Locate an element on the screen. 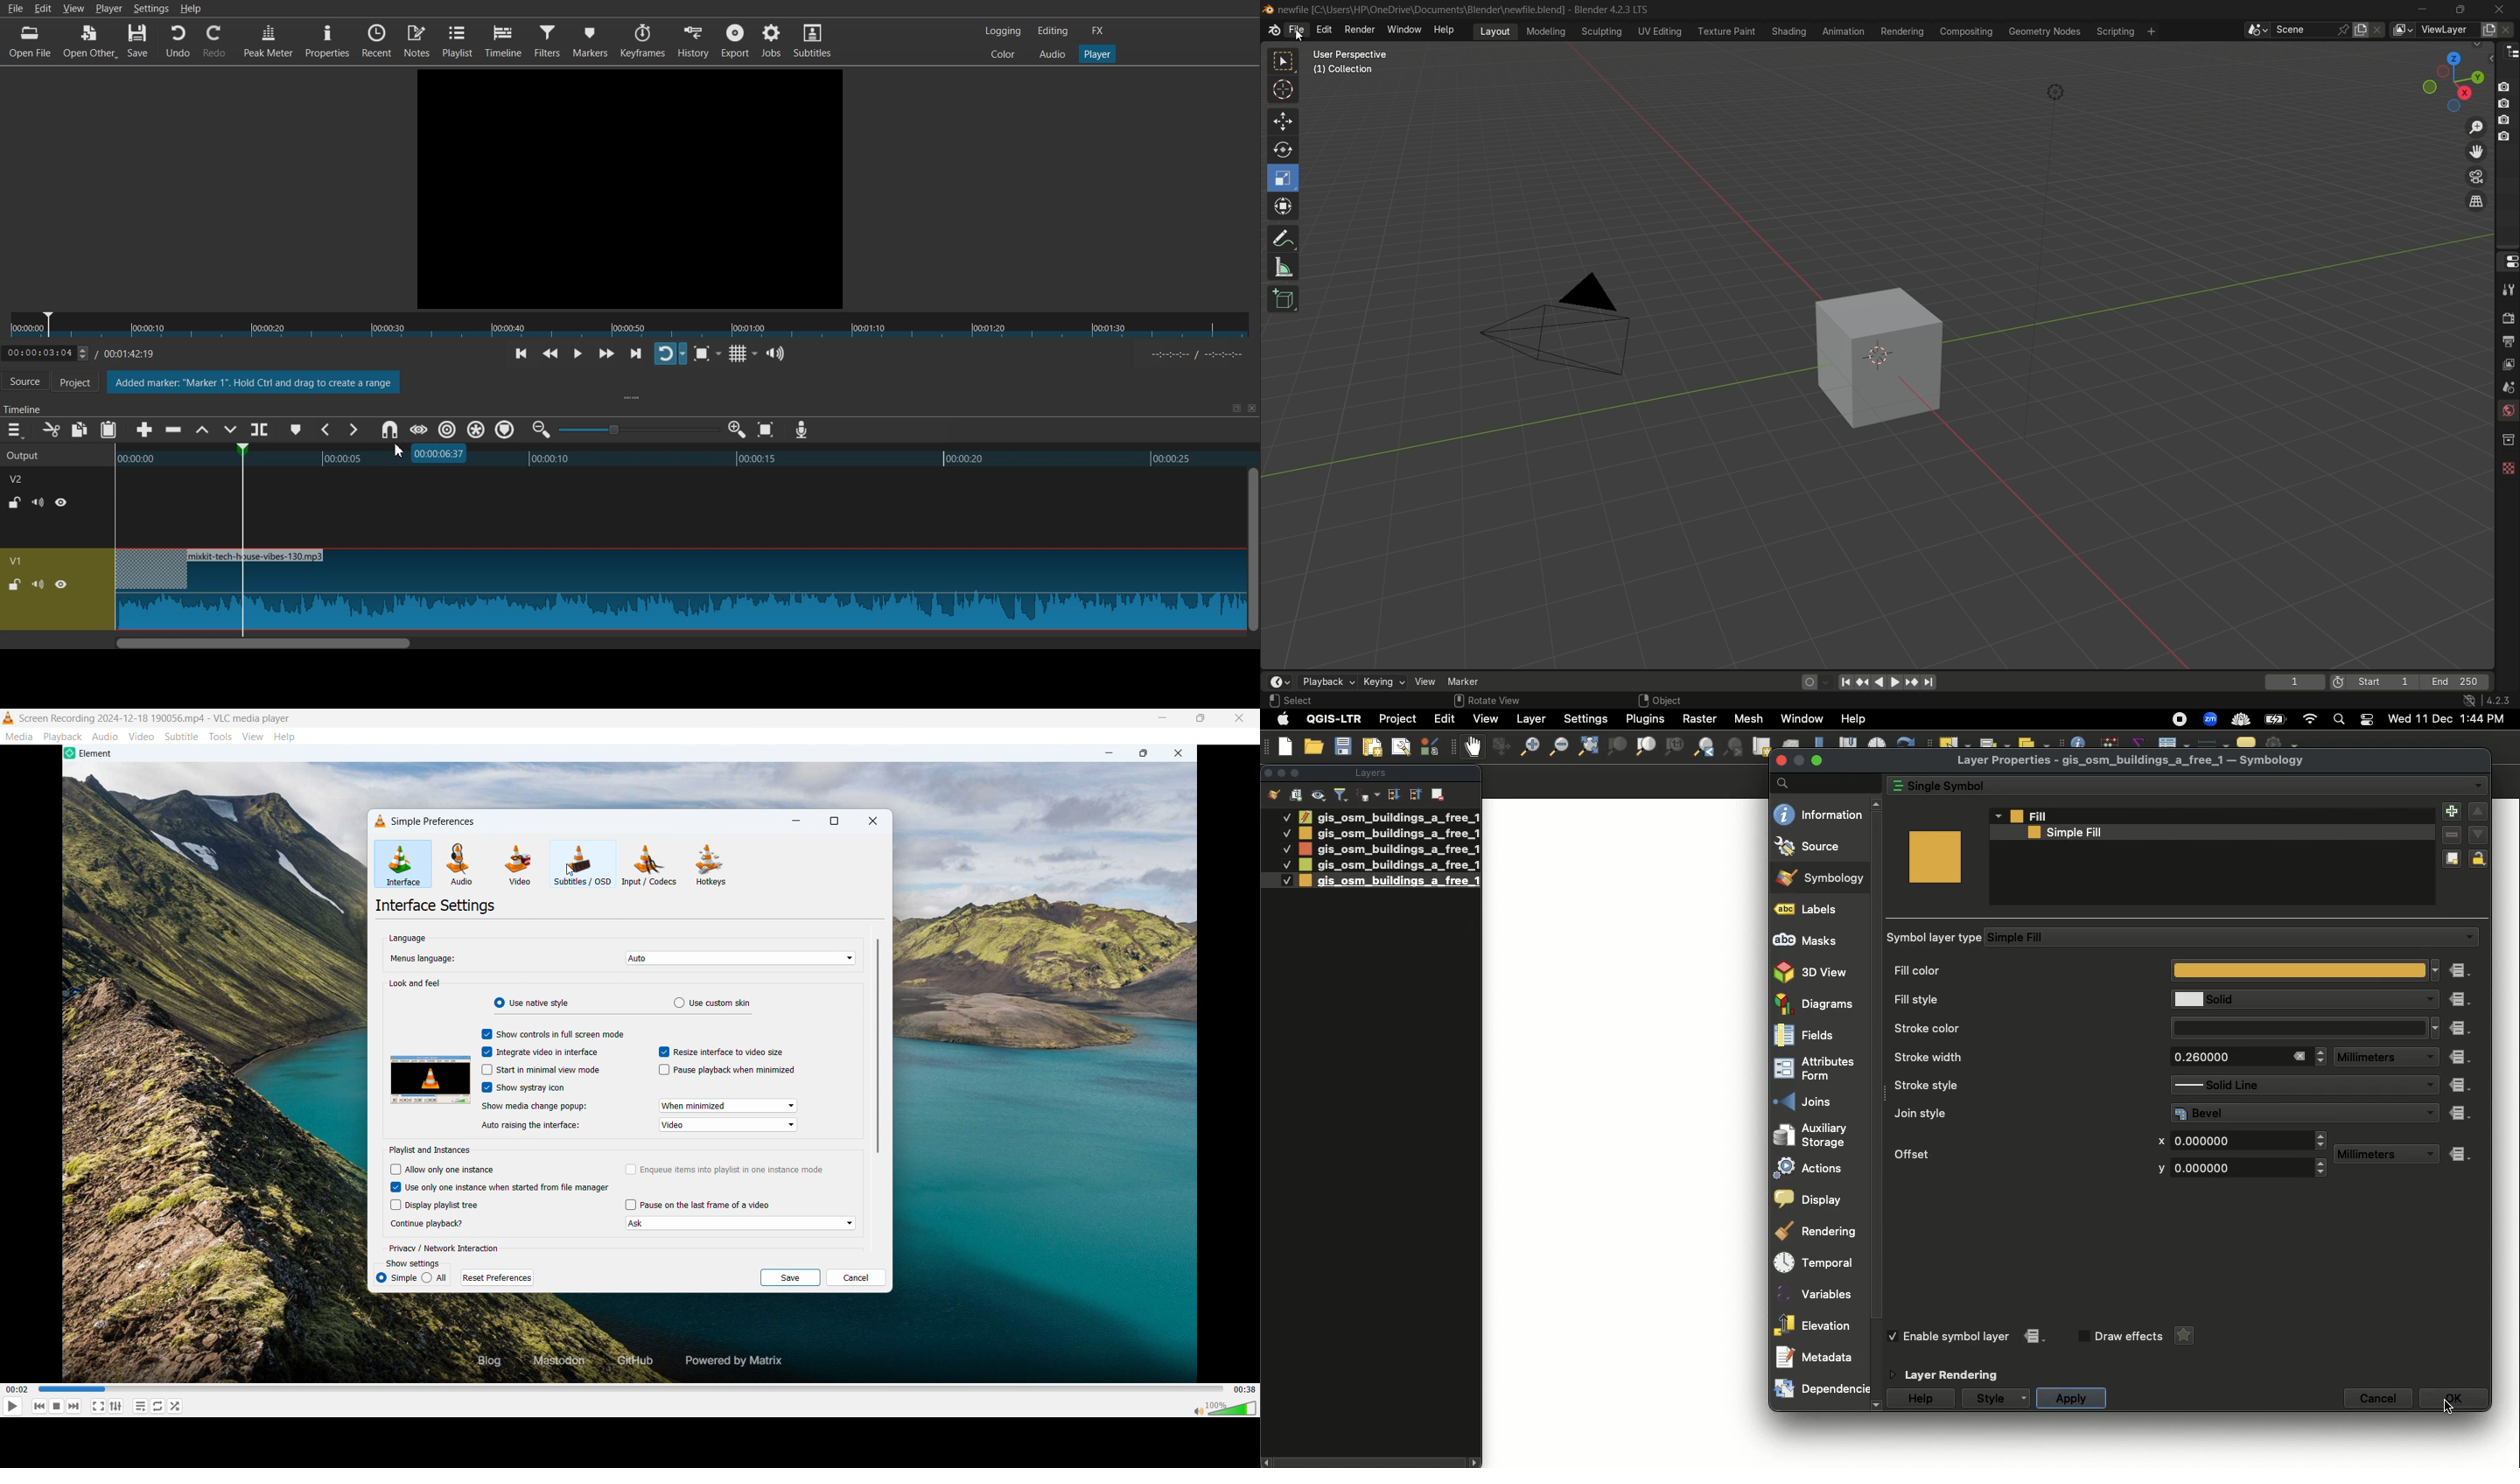 This screenshot has height=1484, width=2520. Drop down is located at coordinates (2436, 969).